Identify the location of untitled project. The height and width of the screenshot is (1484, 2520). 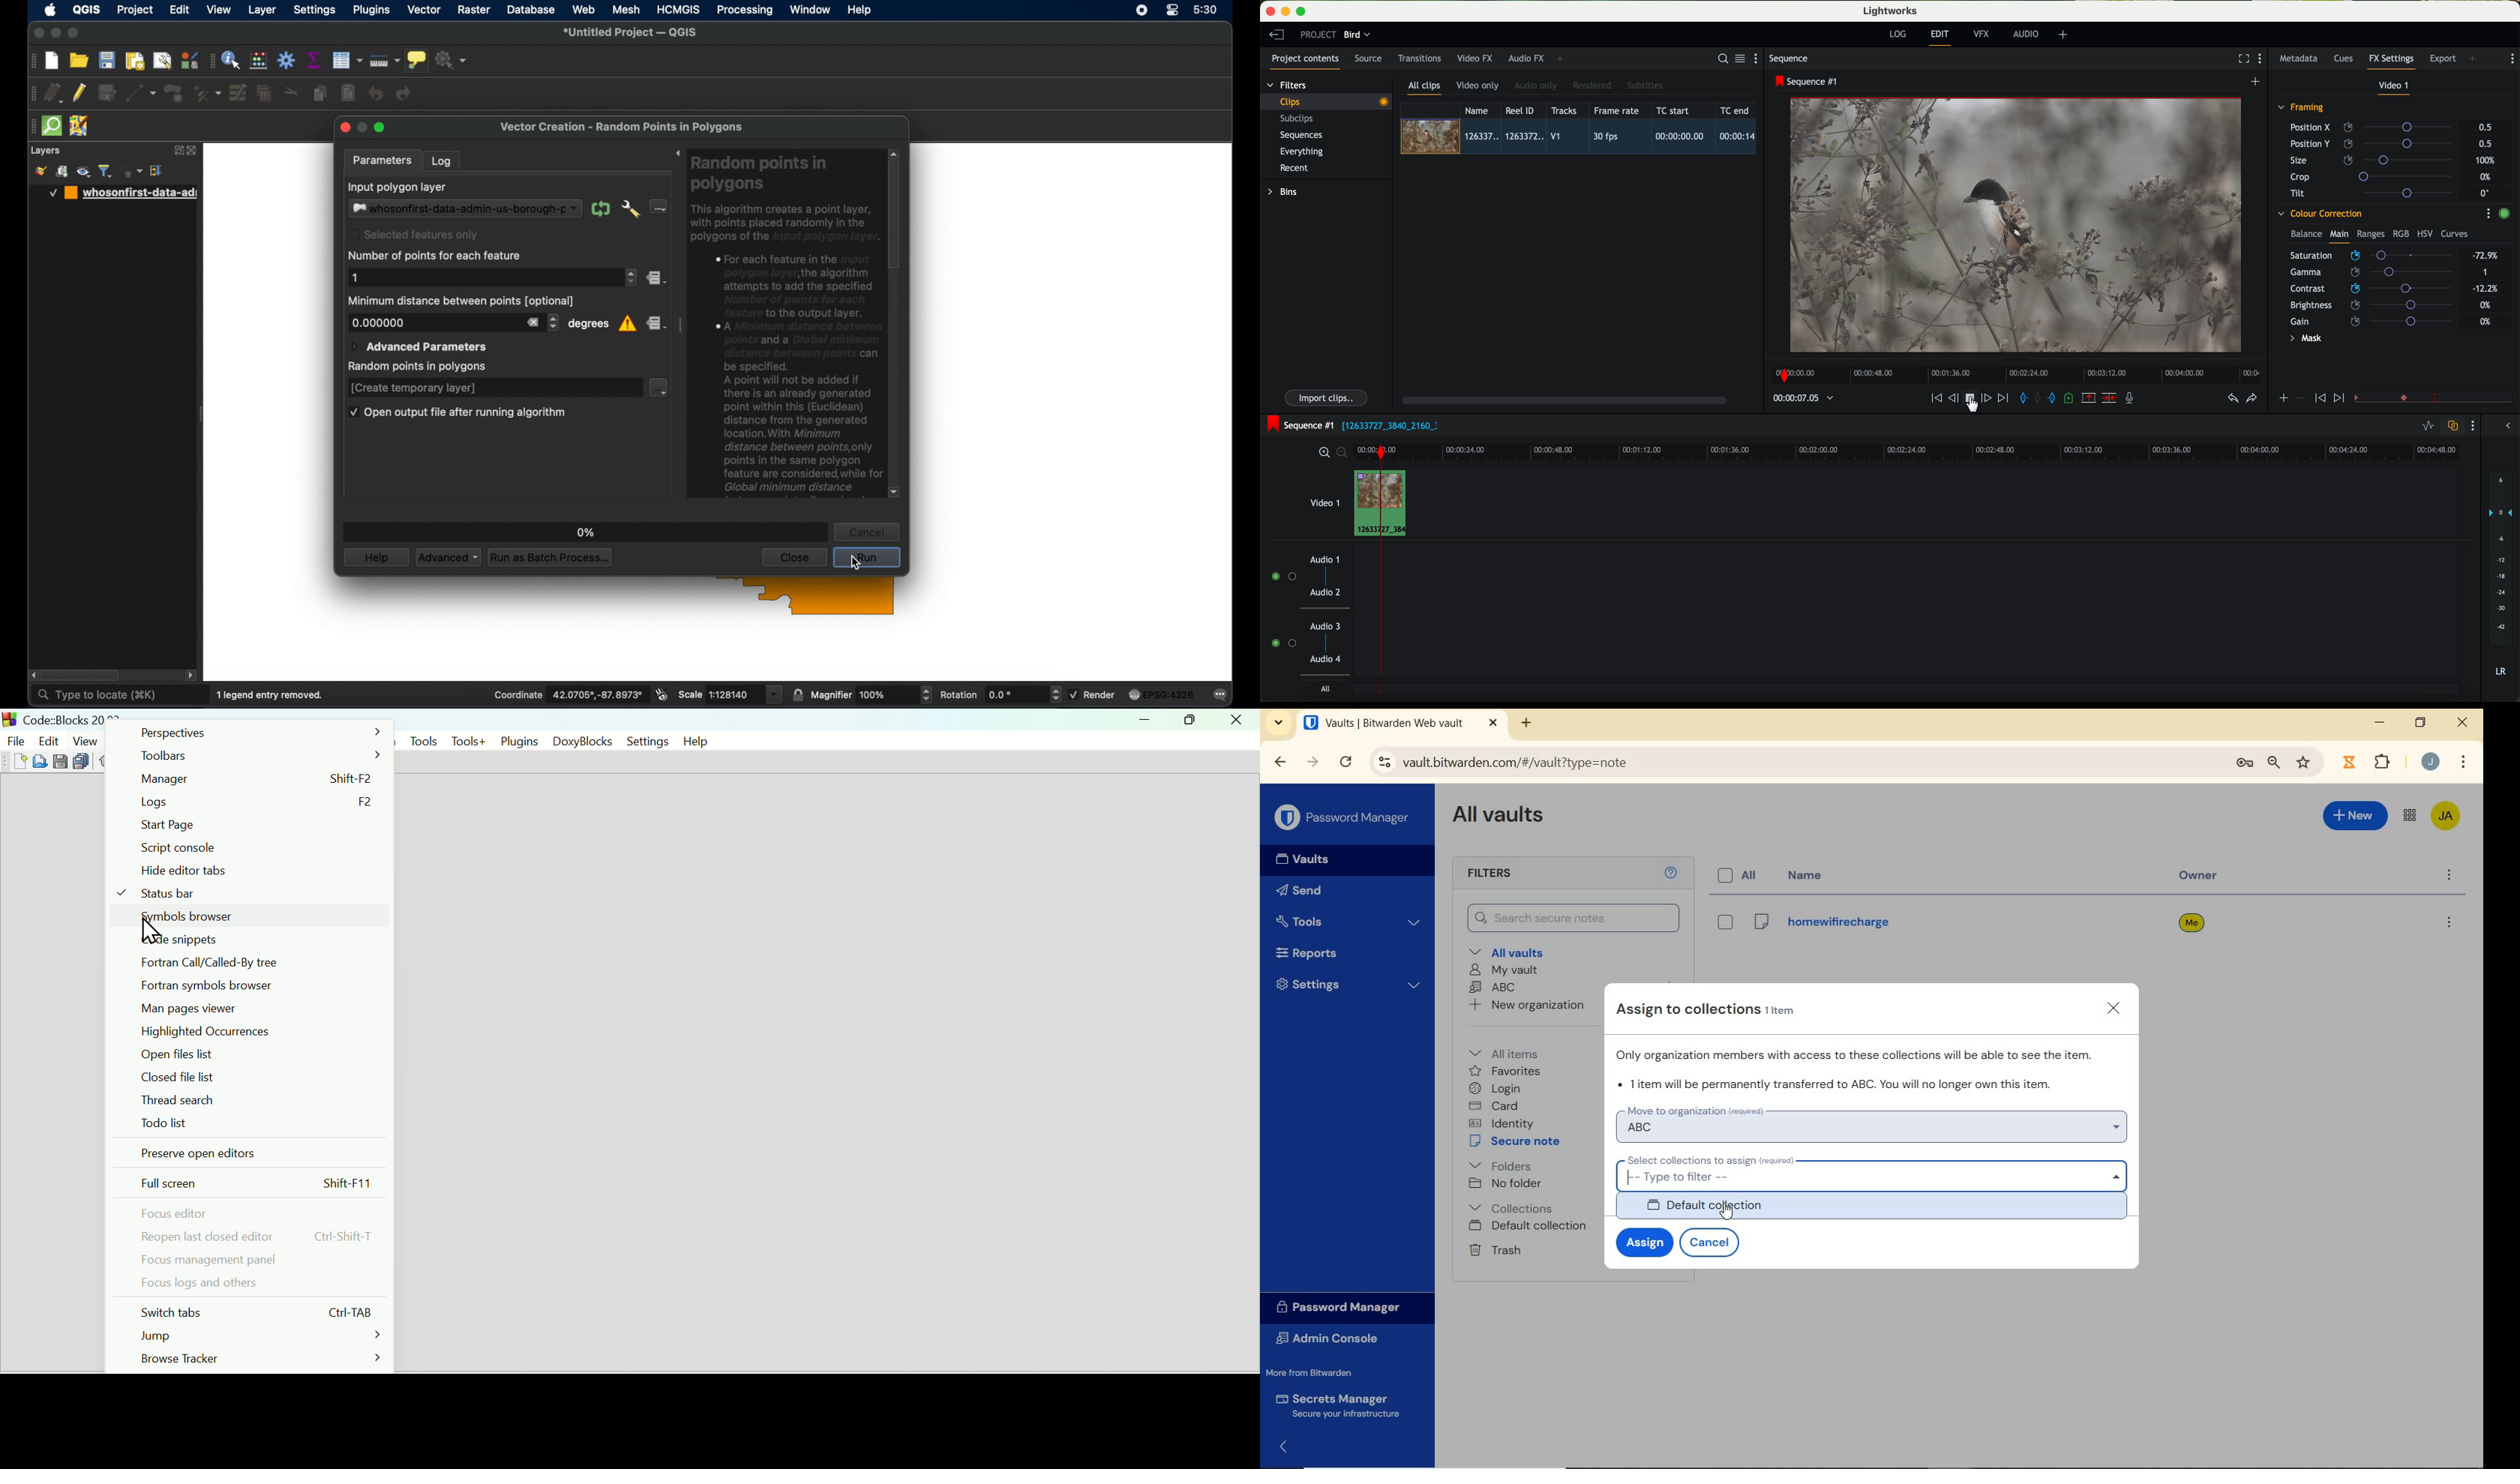
(632, 33).